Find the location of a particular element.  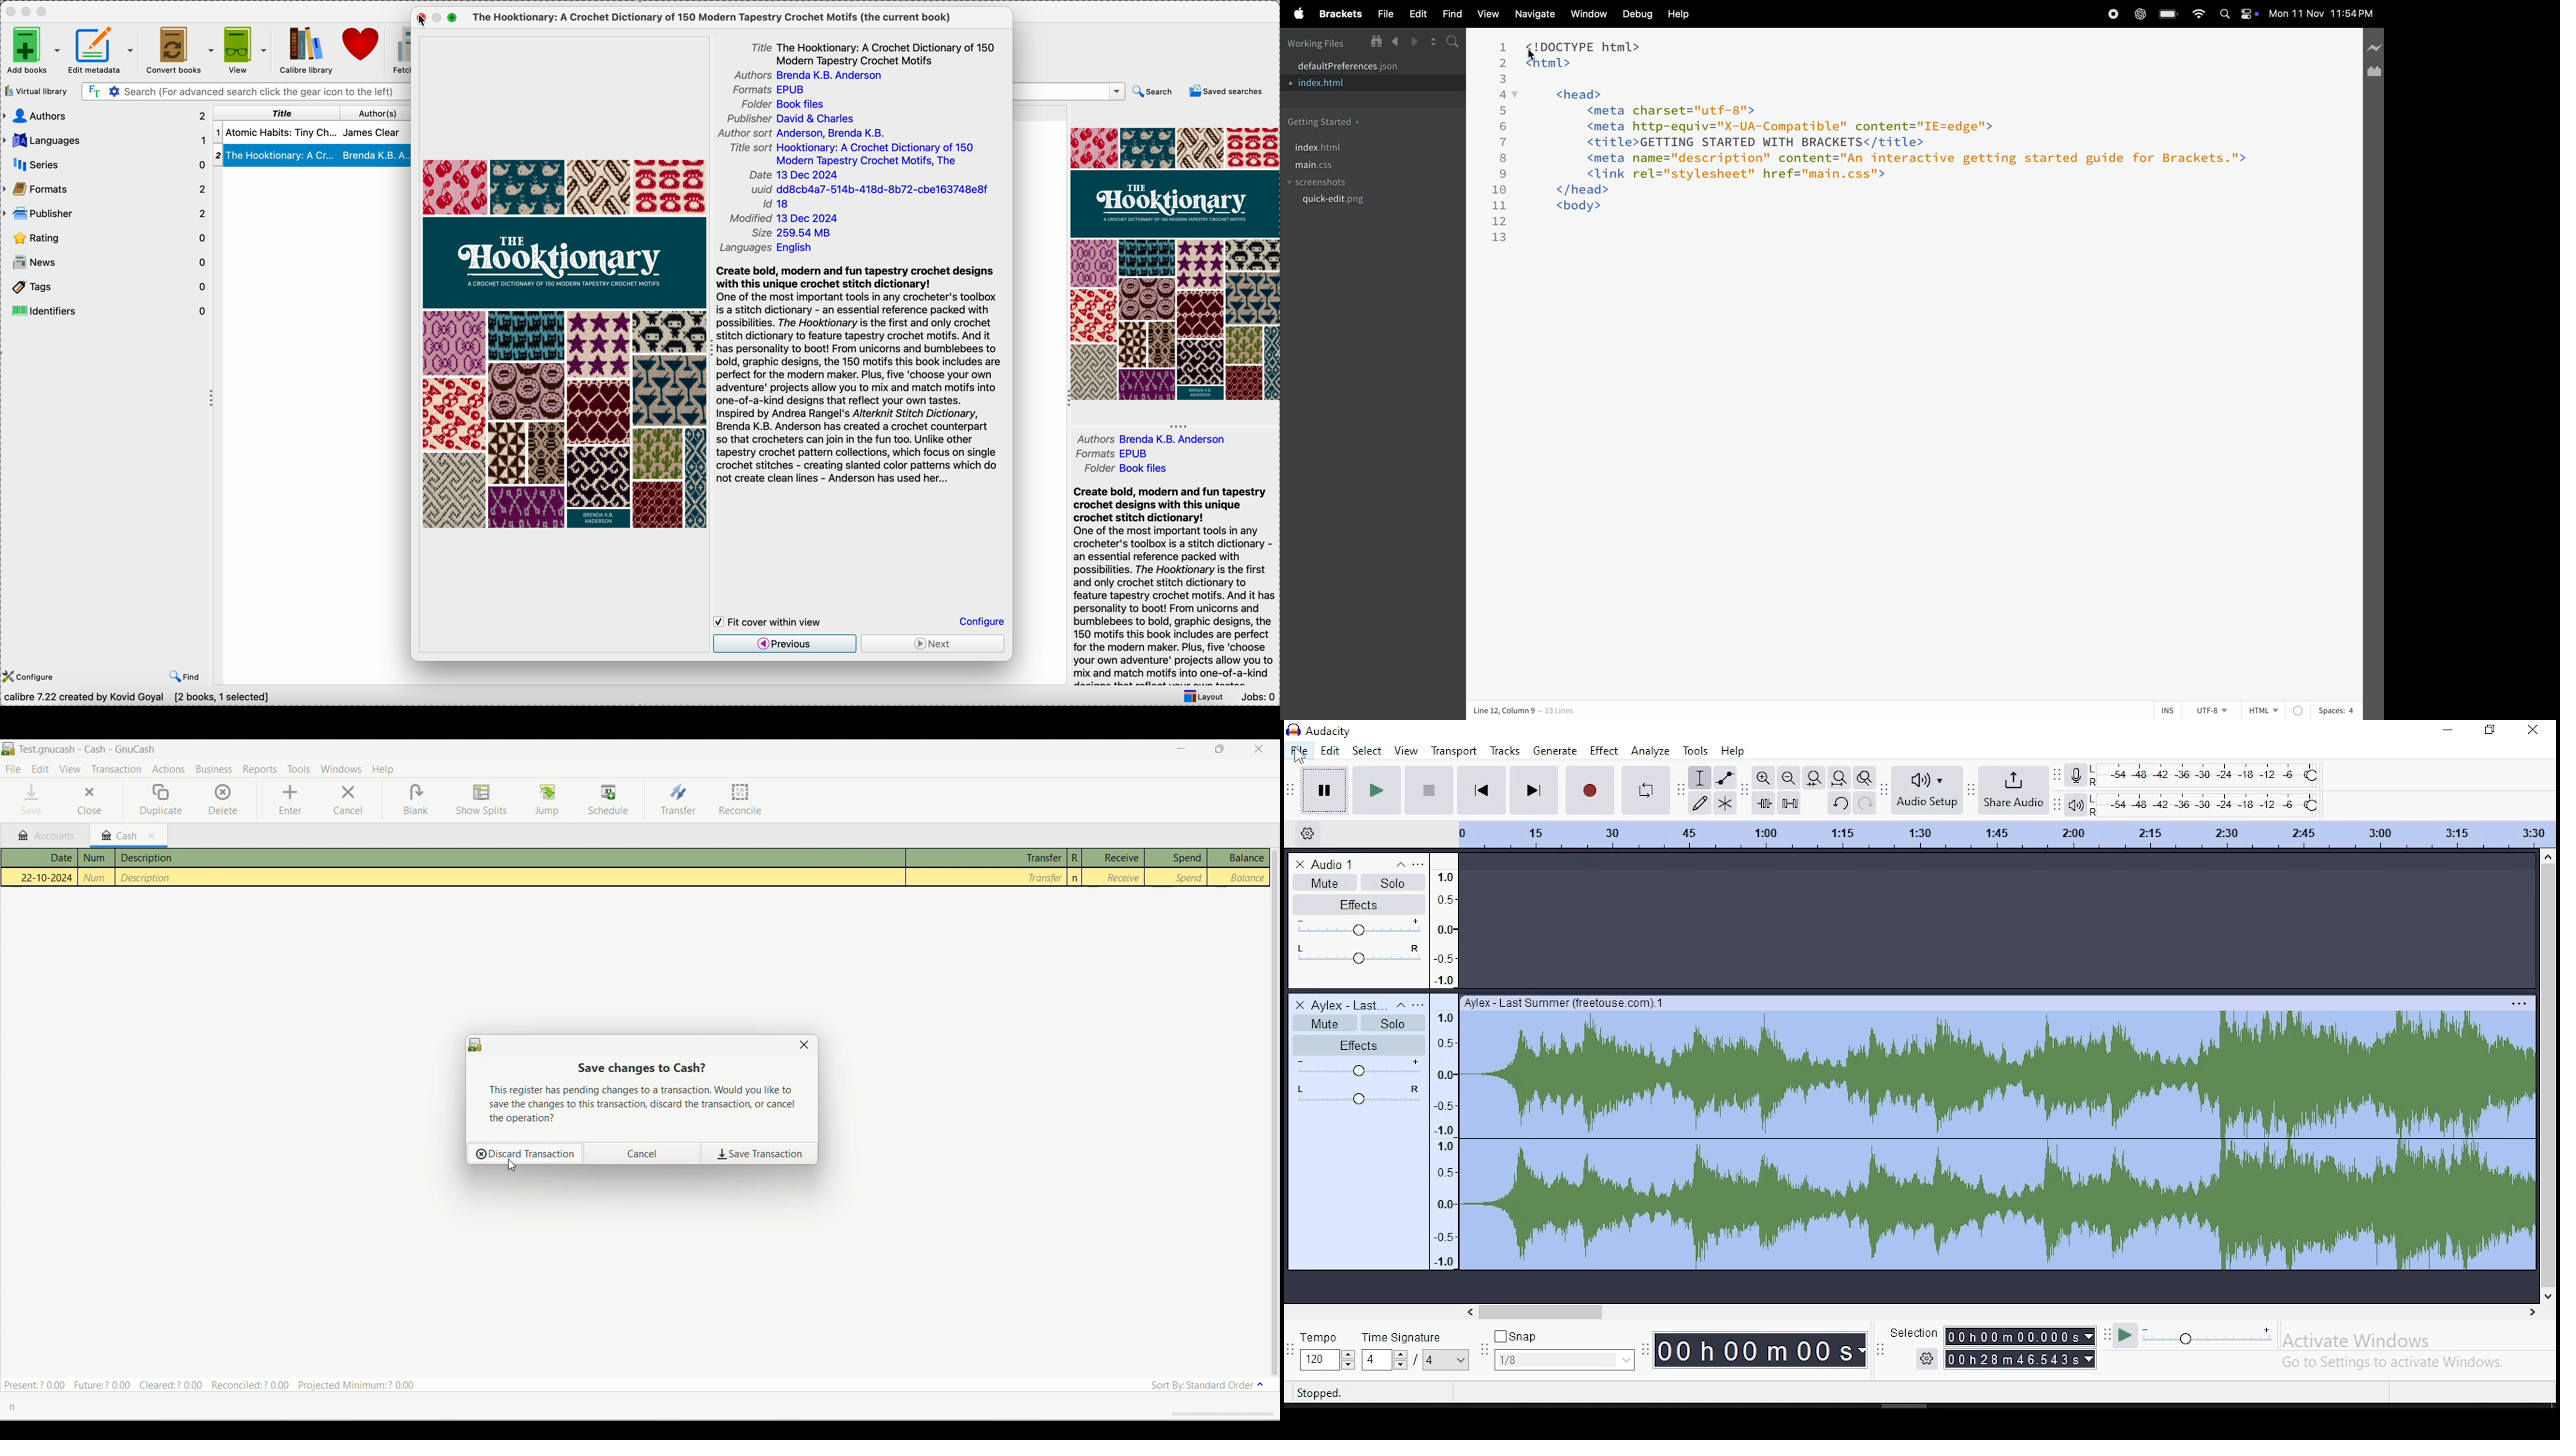

Close is located at coordinates (90, 799).